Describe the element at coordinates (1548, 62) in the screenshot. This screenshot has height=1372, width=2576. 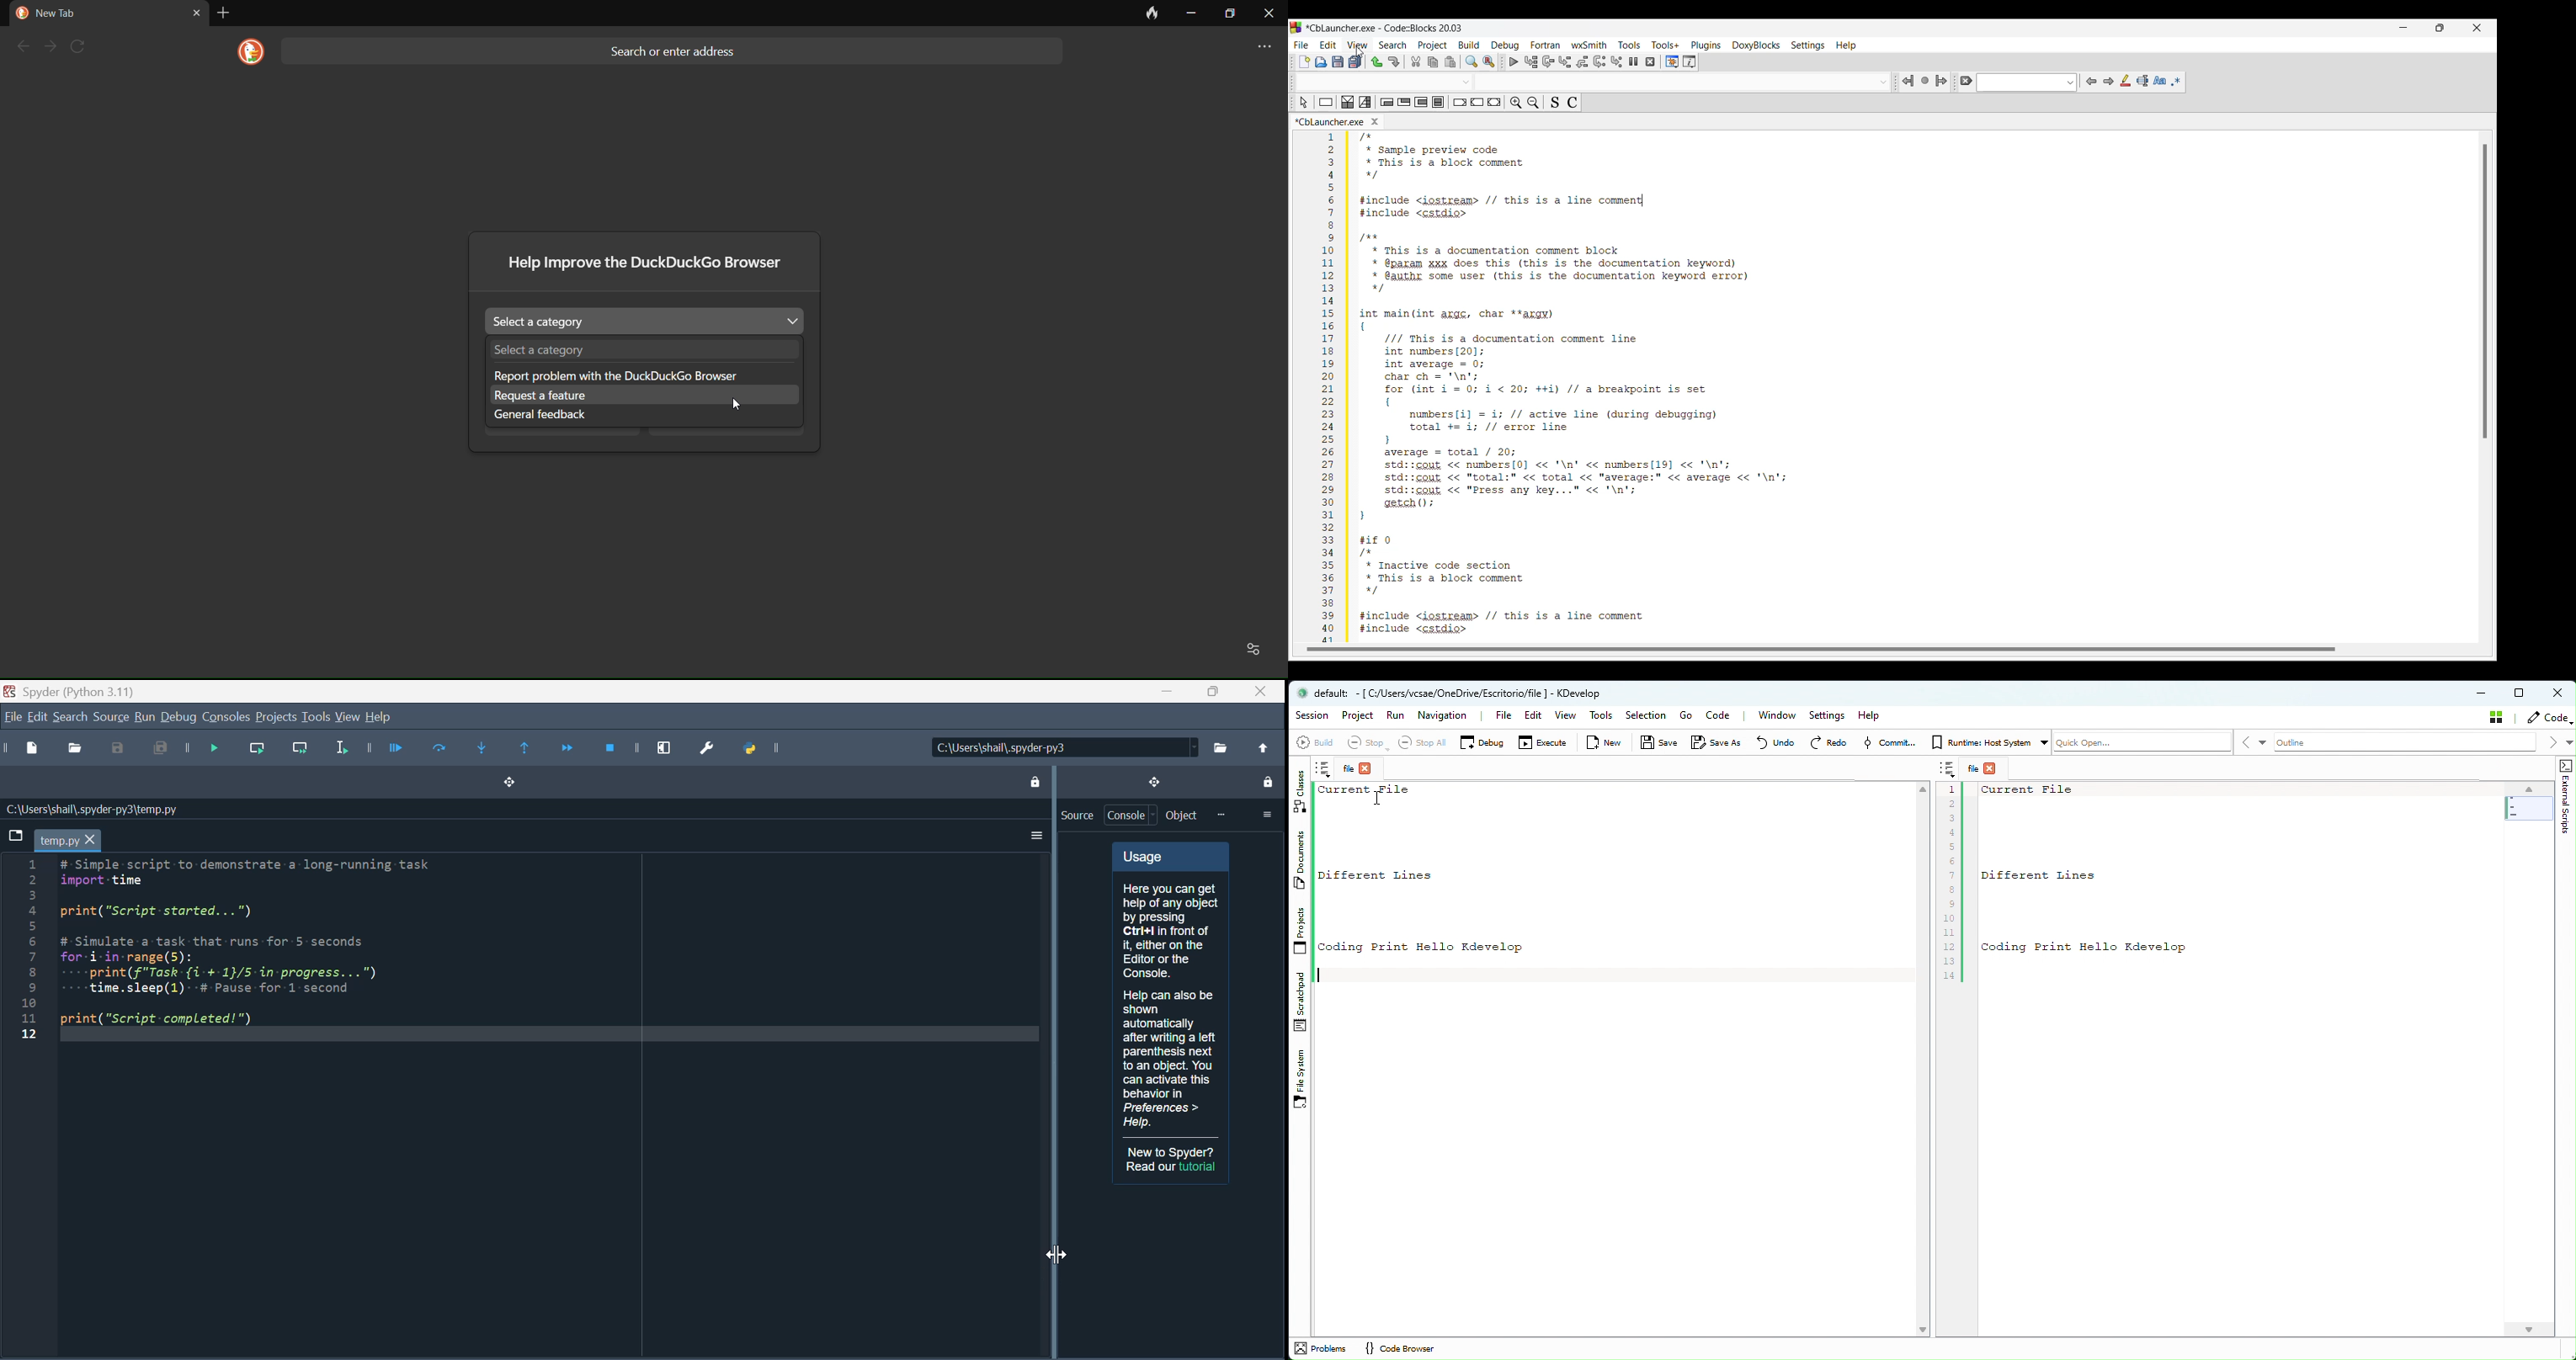
I see `Next line` at that location.